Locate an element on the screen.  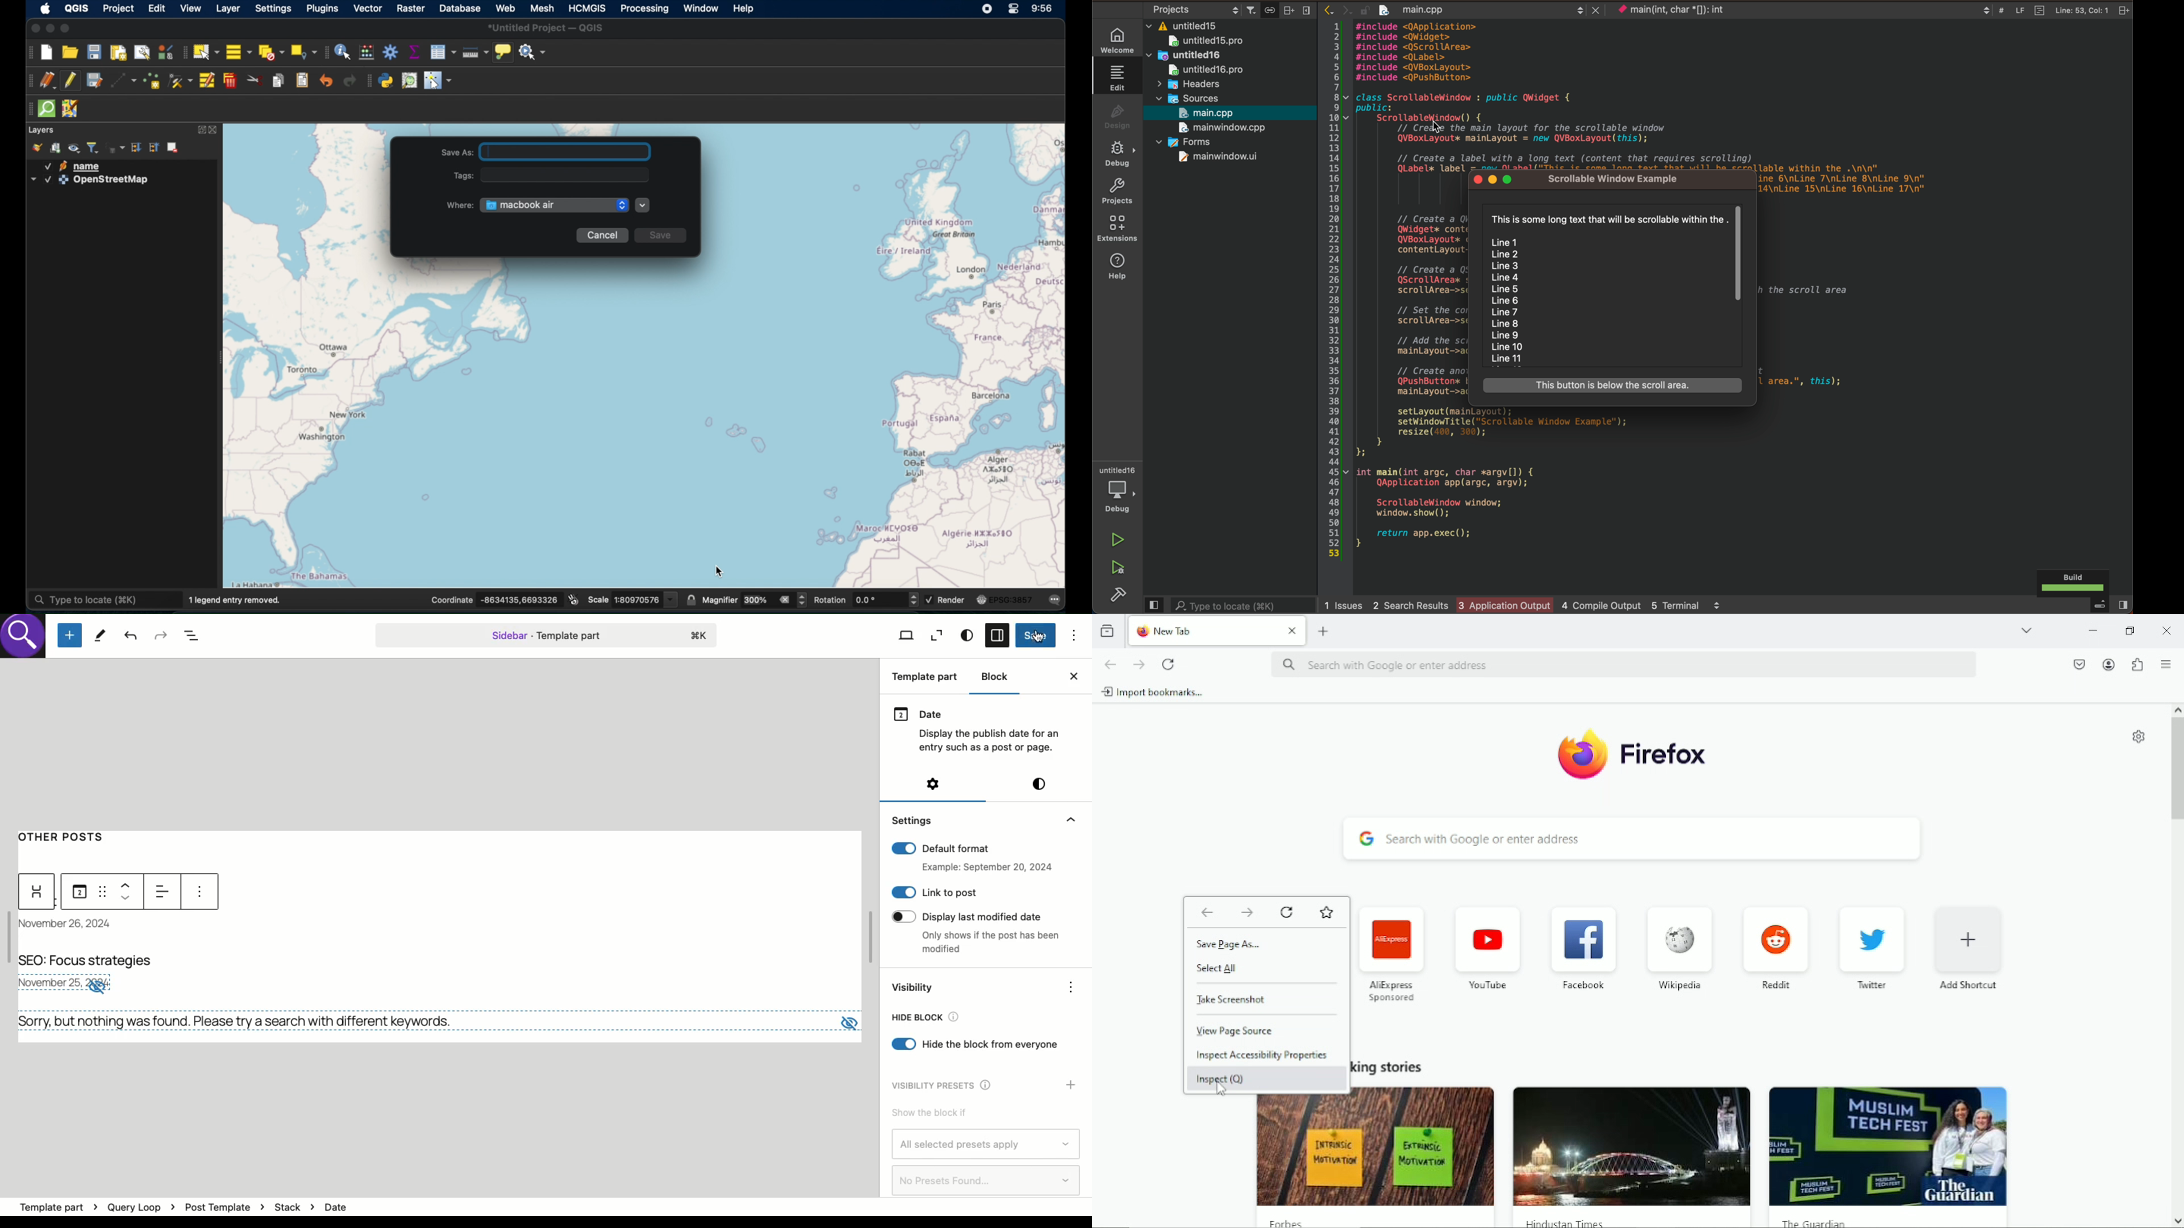
Wikipedia is located at coordinates (1678, 950).